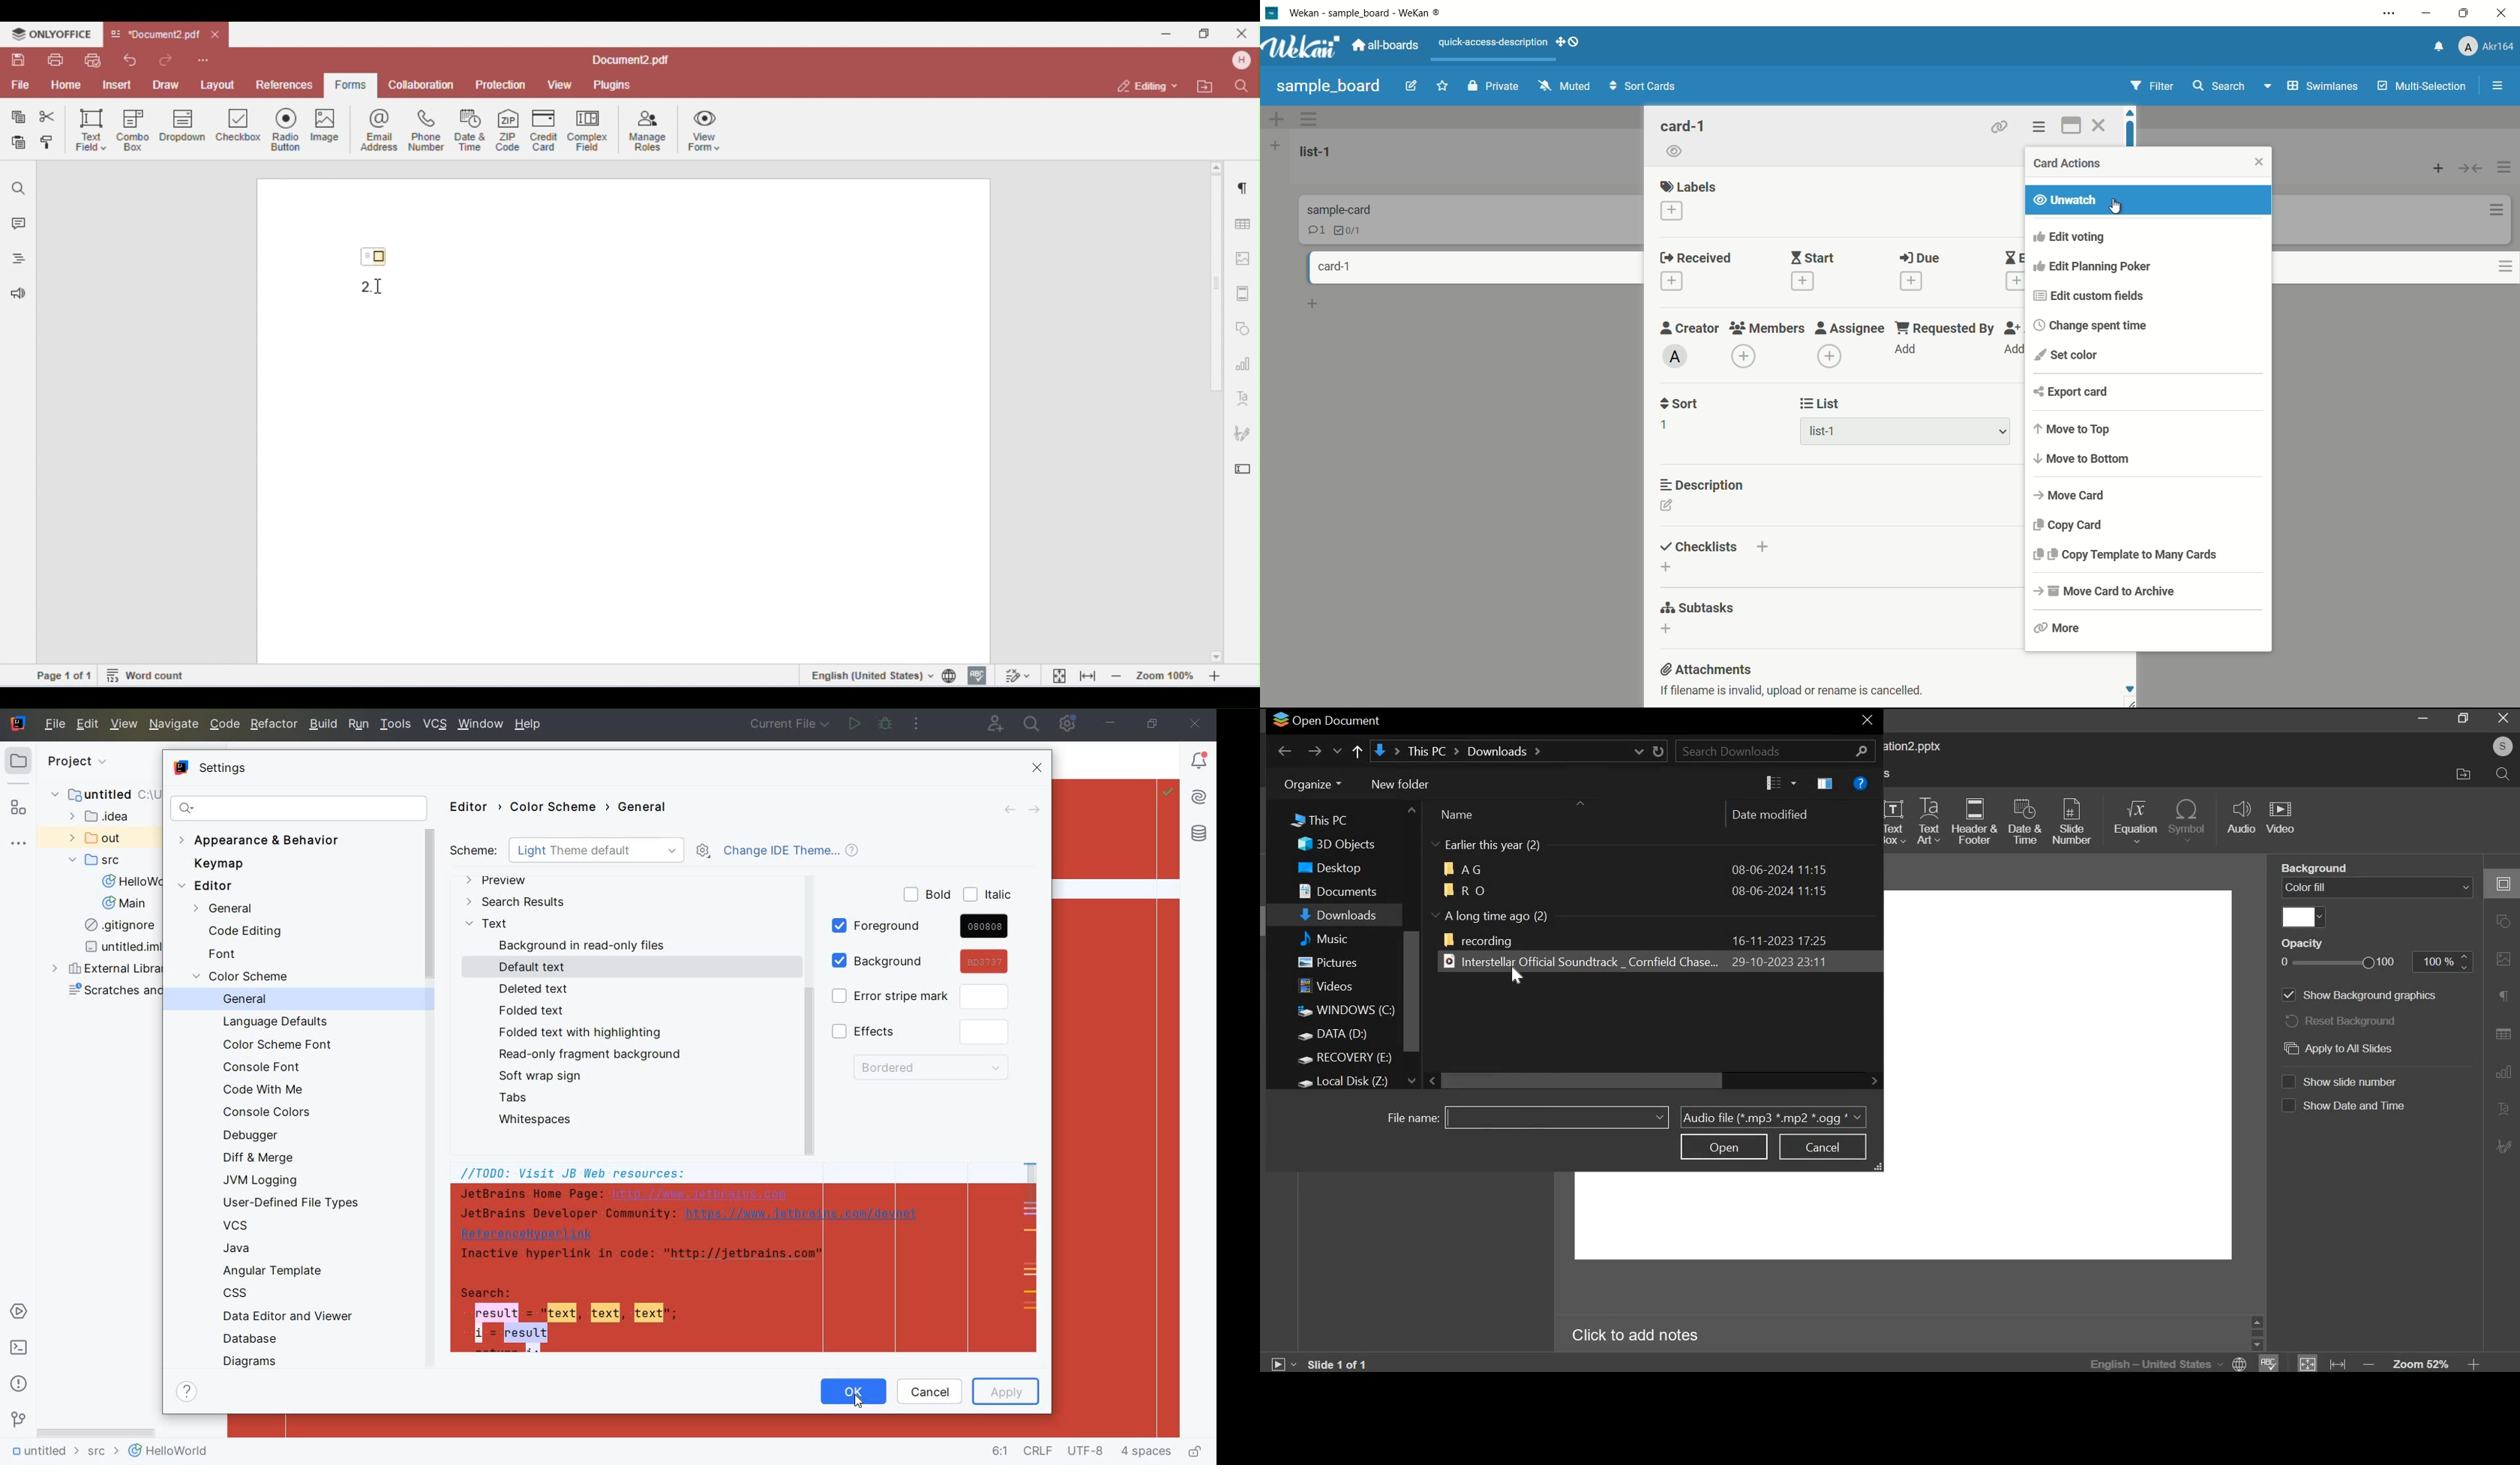 Image resolution: width=2520 pixels, height=1484 pixels. Describe the element at coordinates (994, 723) in the screenshot. I see `code with me` at that location.